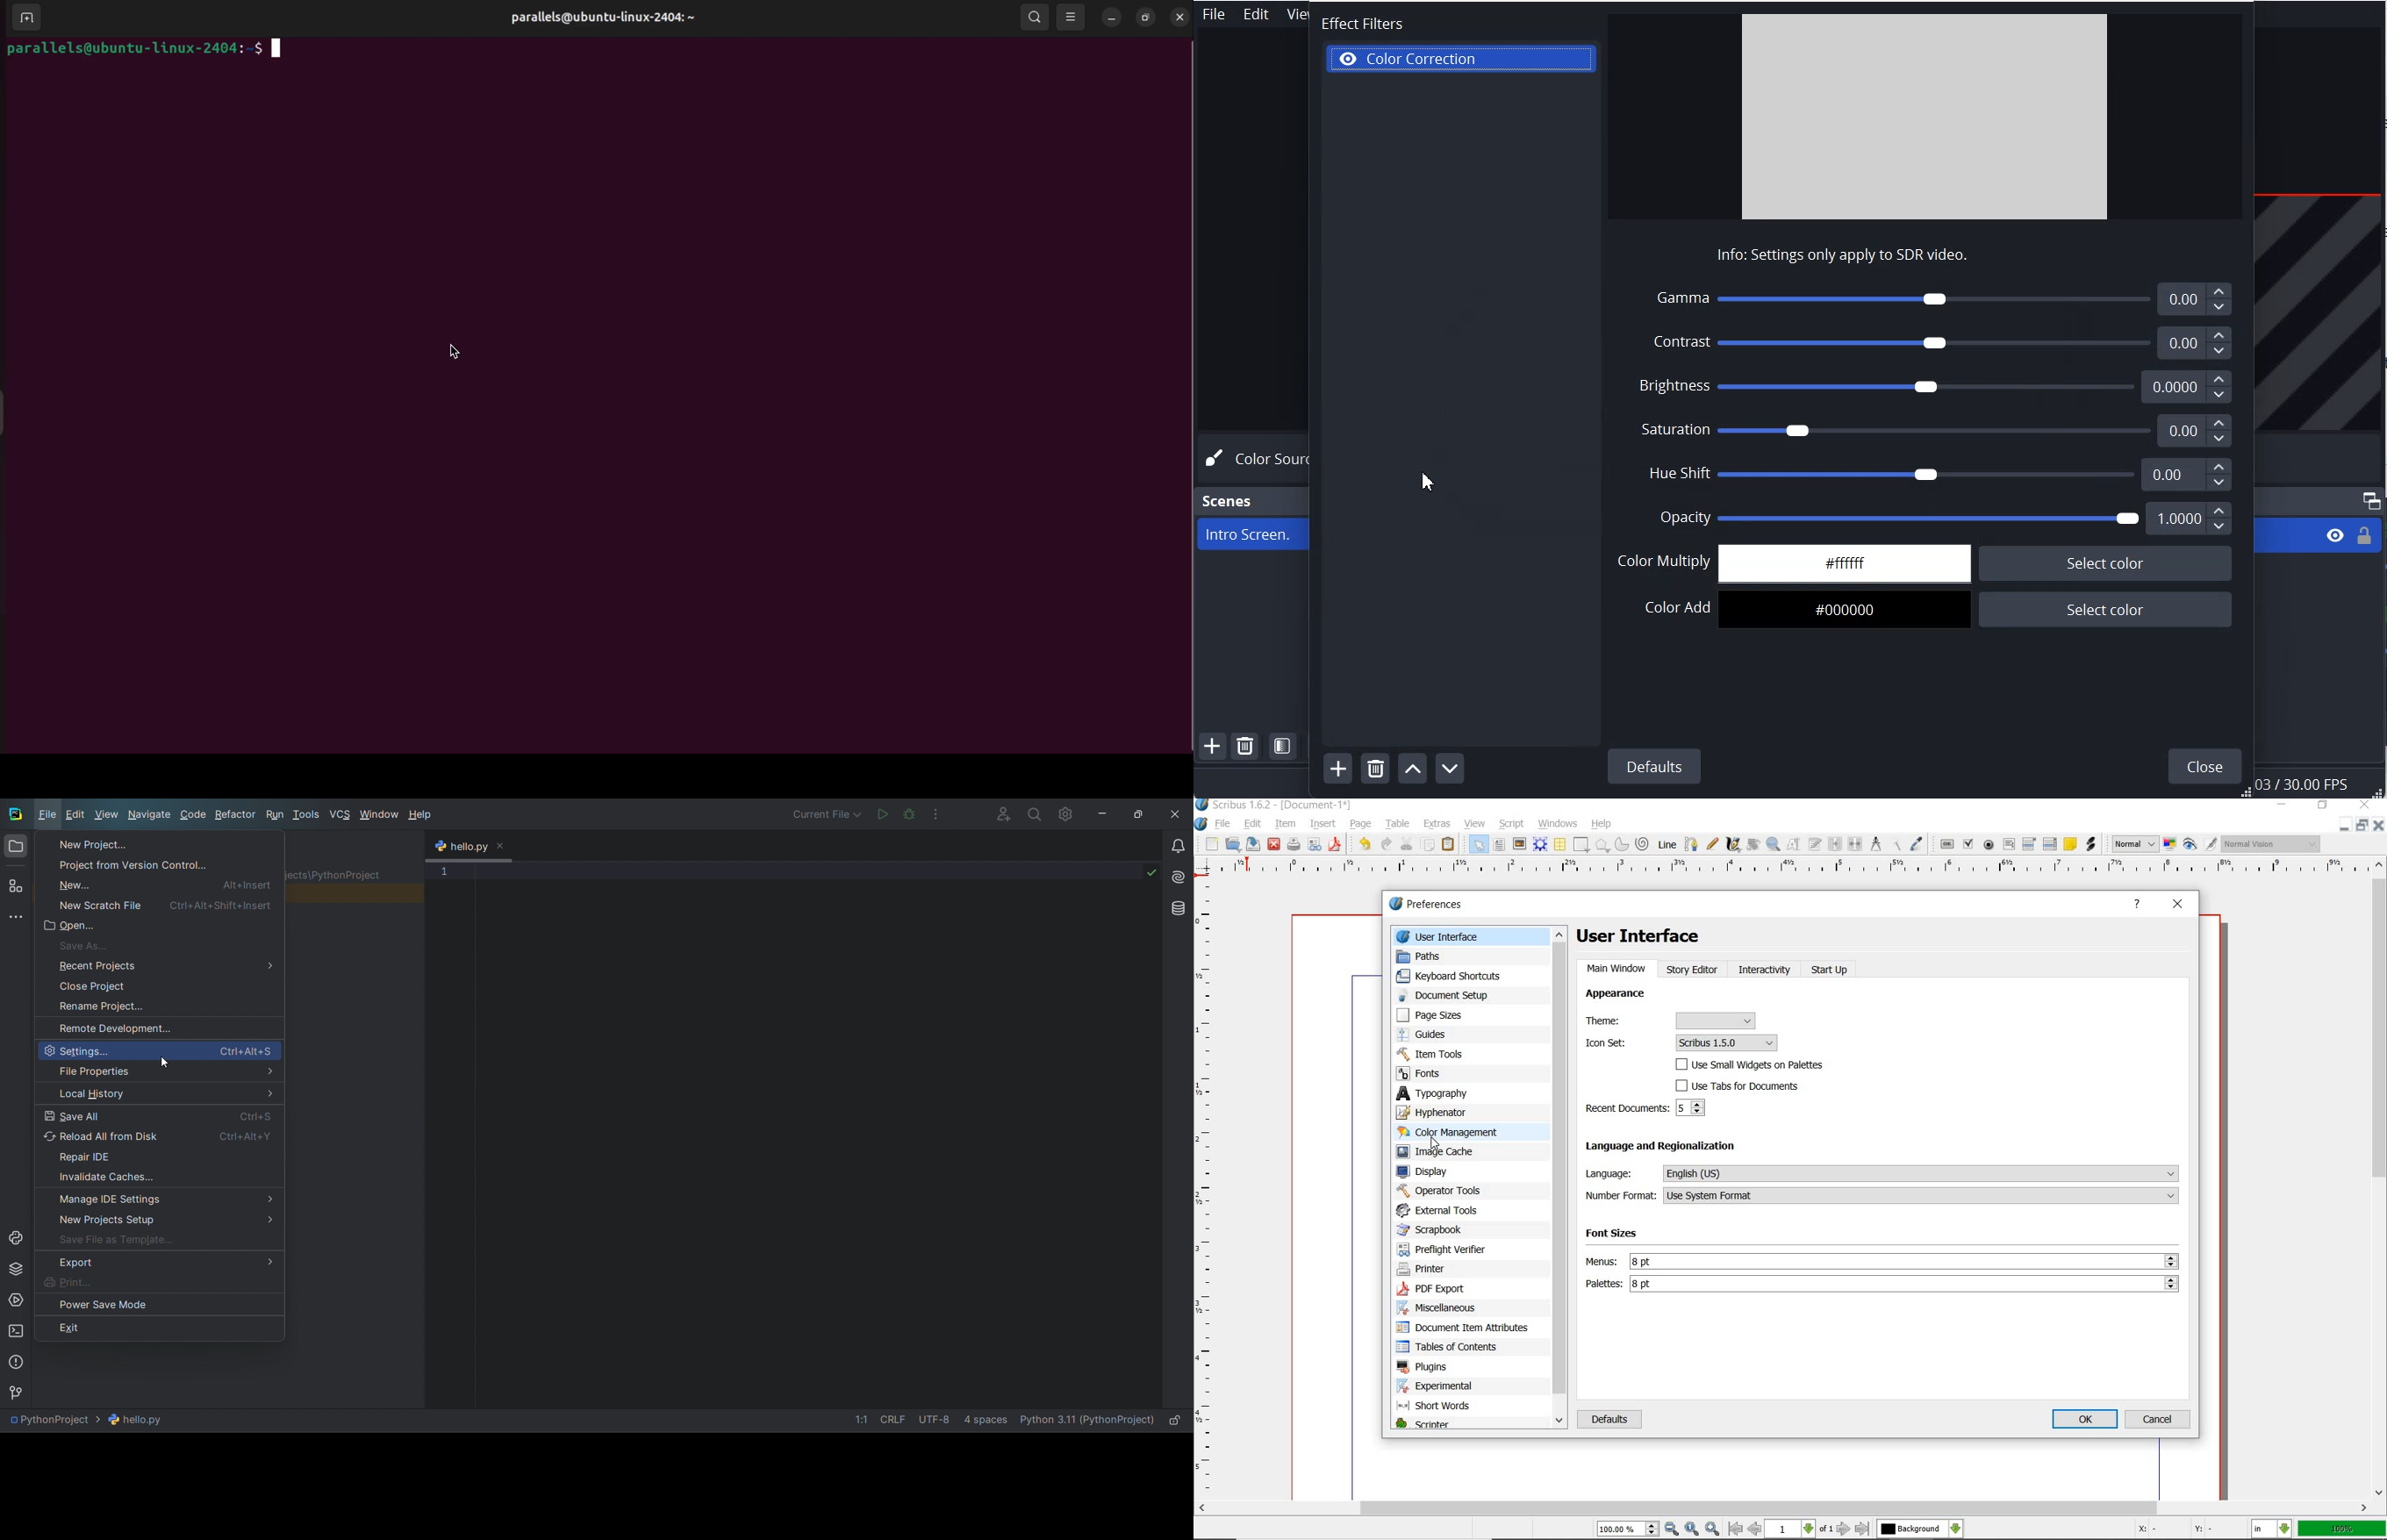  I want to click on services, so click(17, 1300).